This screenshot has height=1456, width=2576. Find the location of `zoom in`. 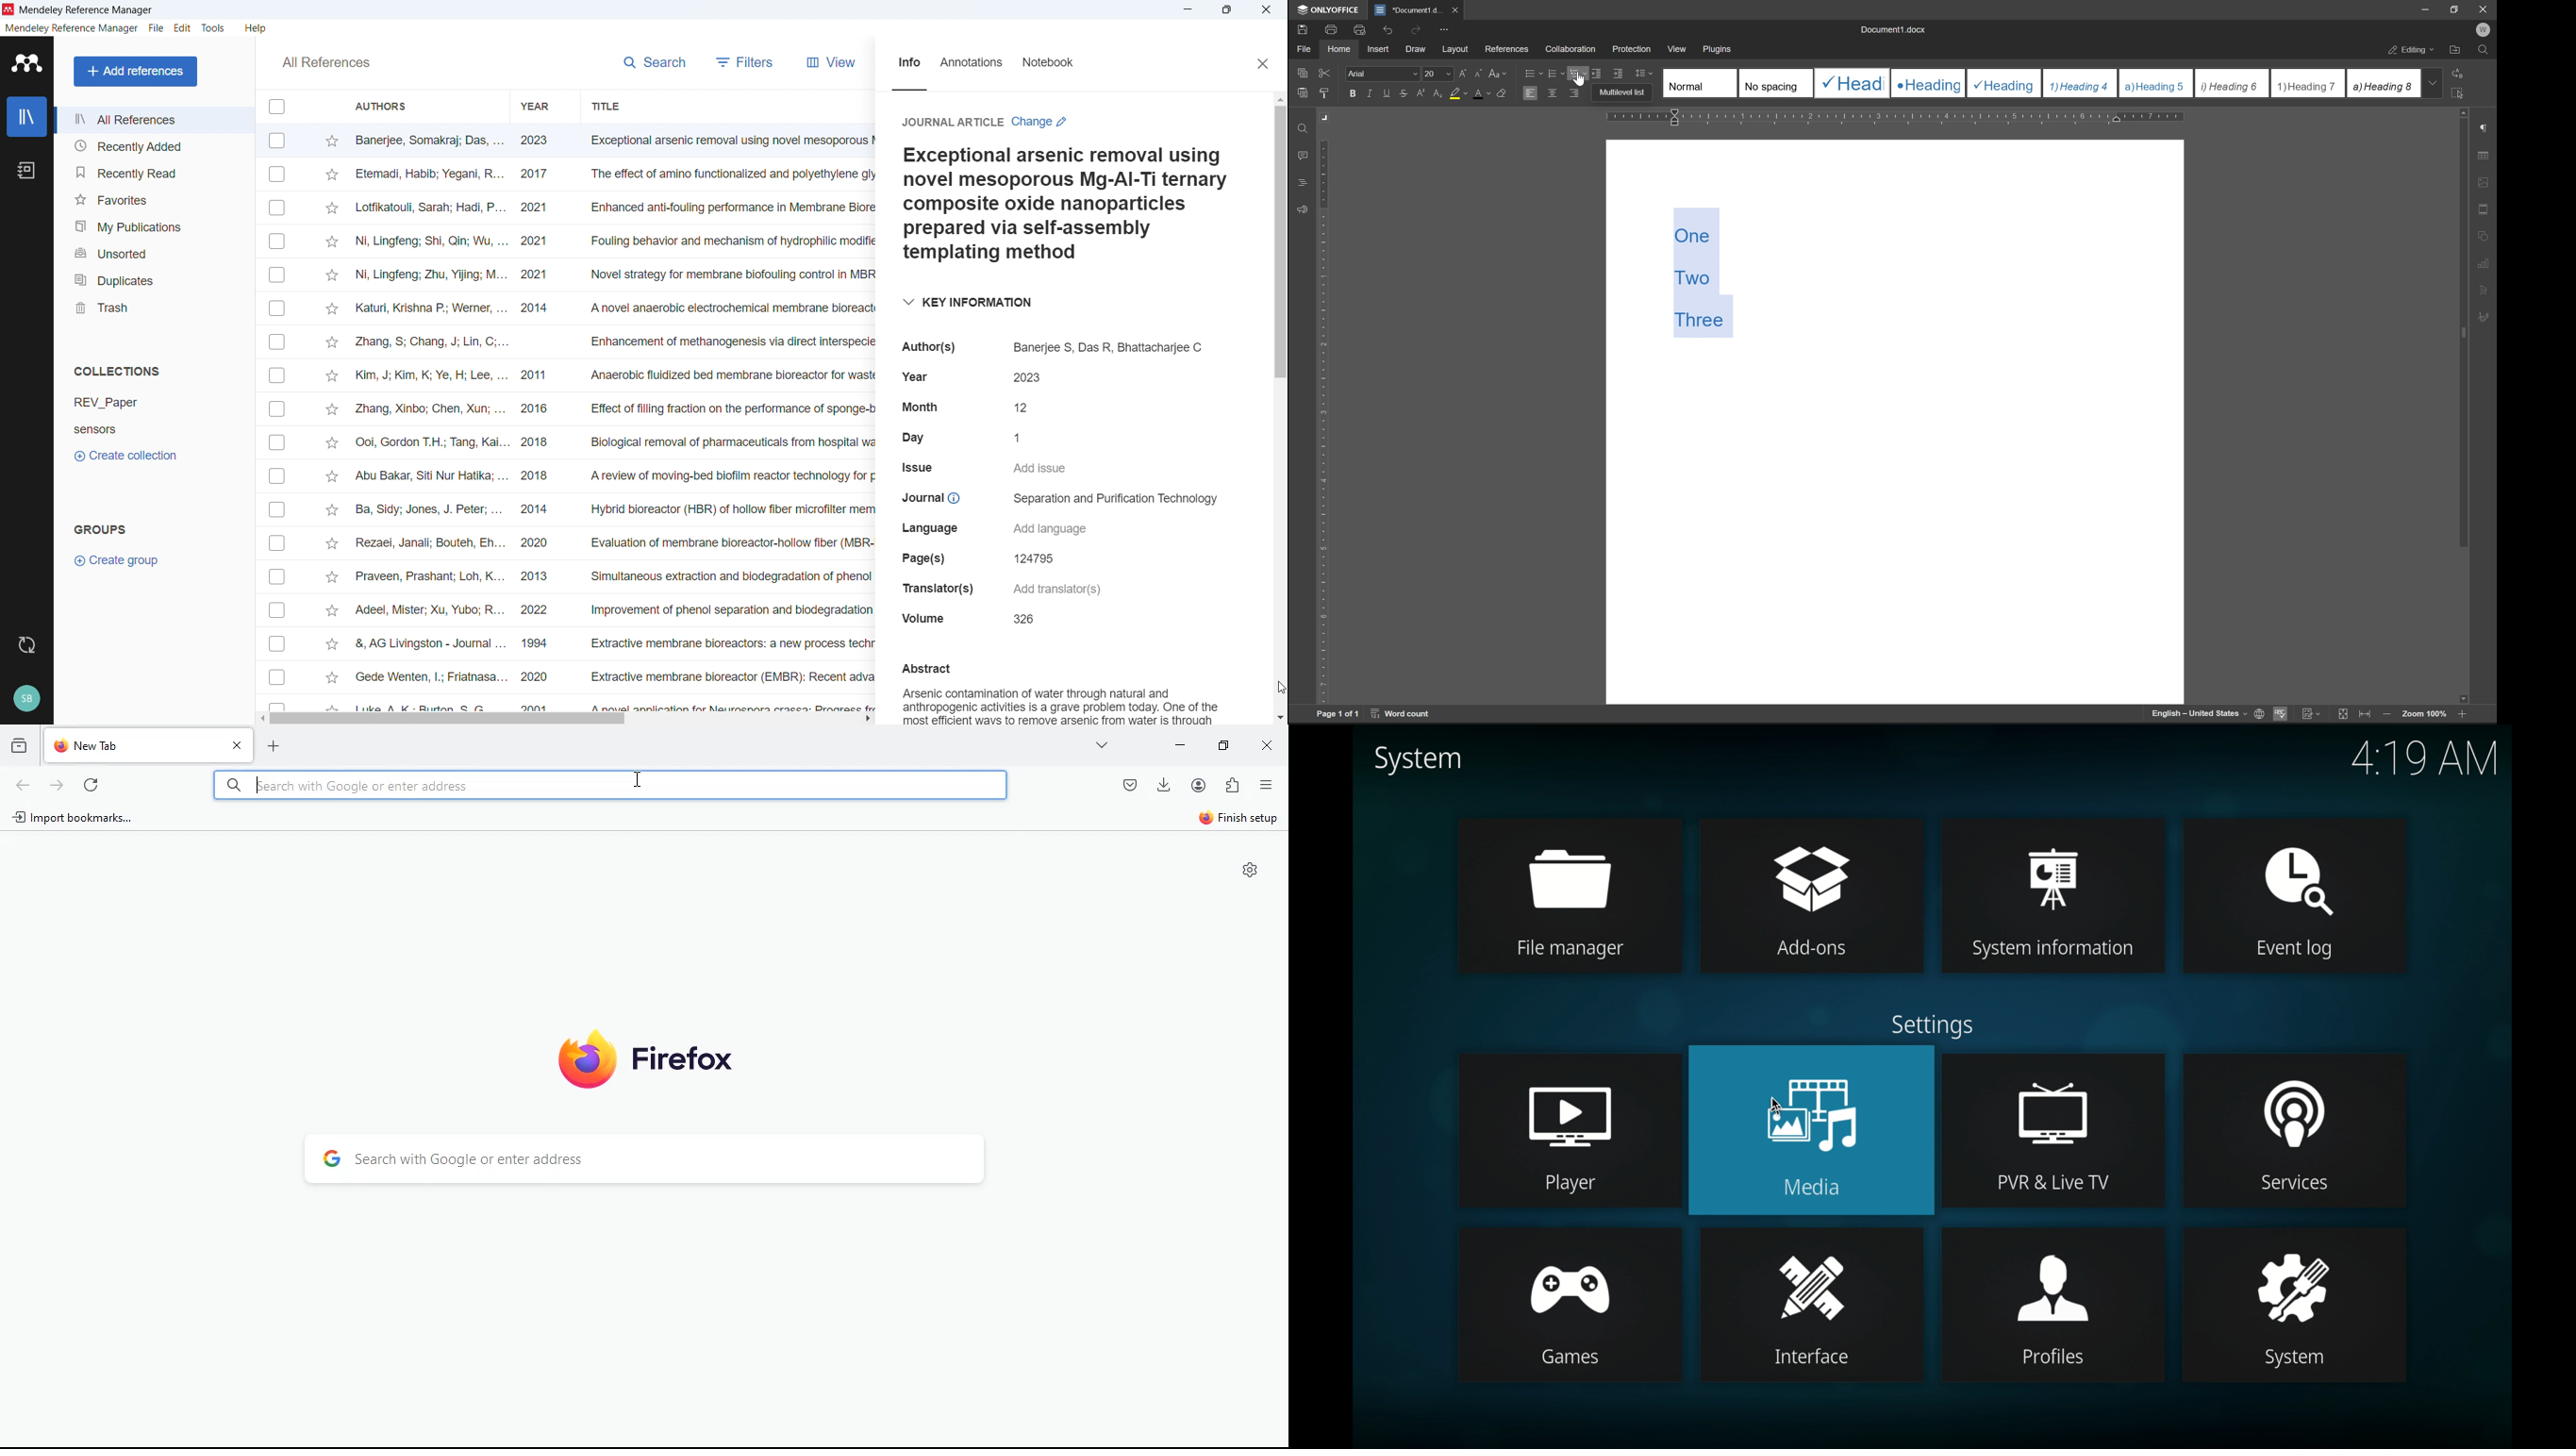

zoom in is located at coordinates (2461, 716).